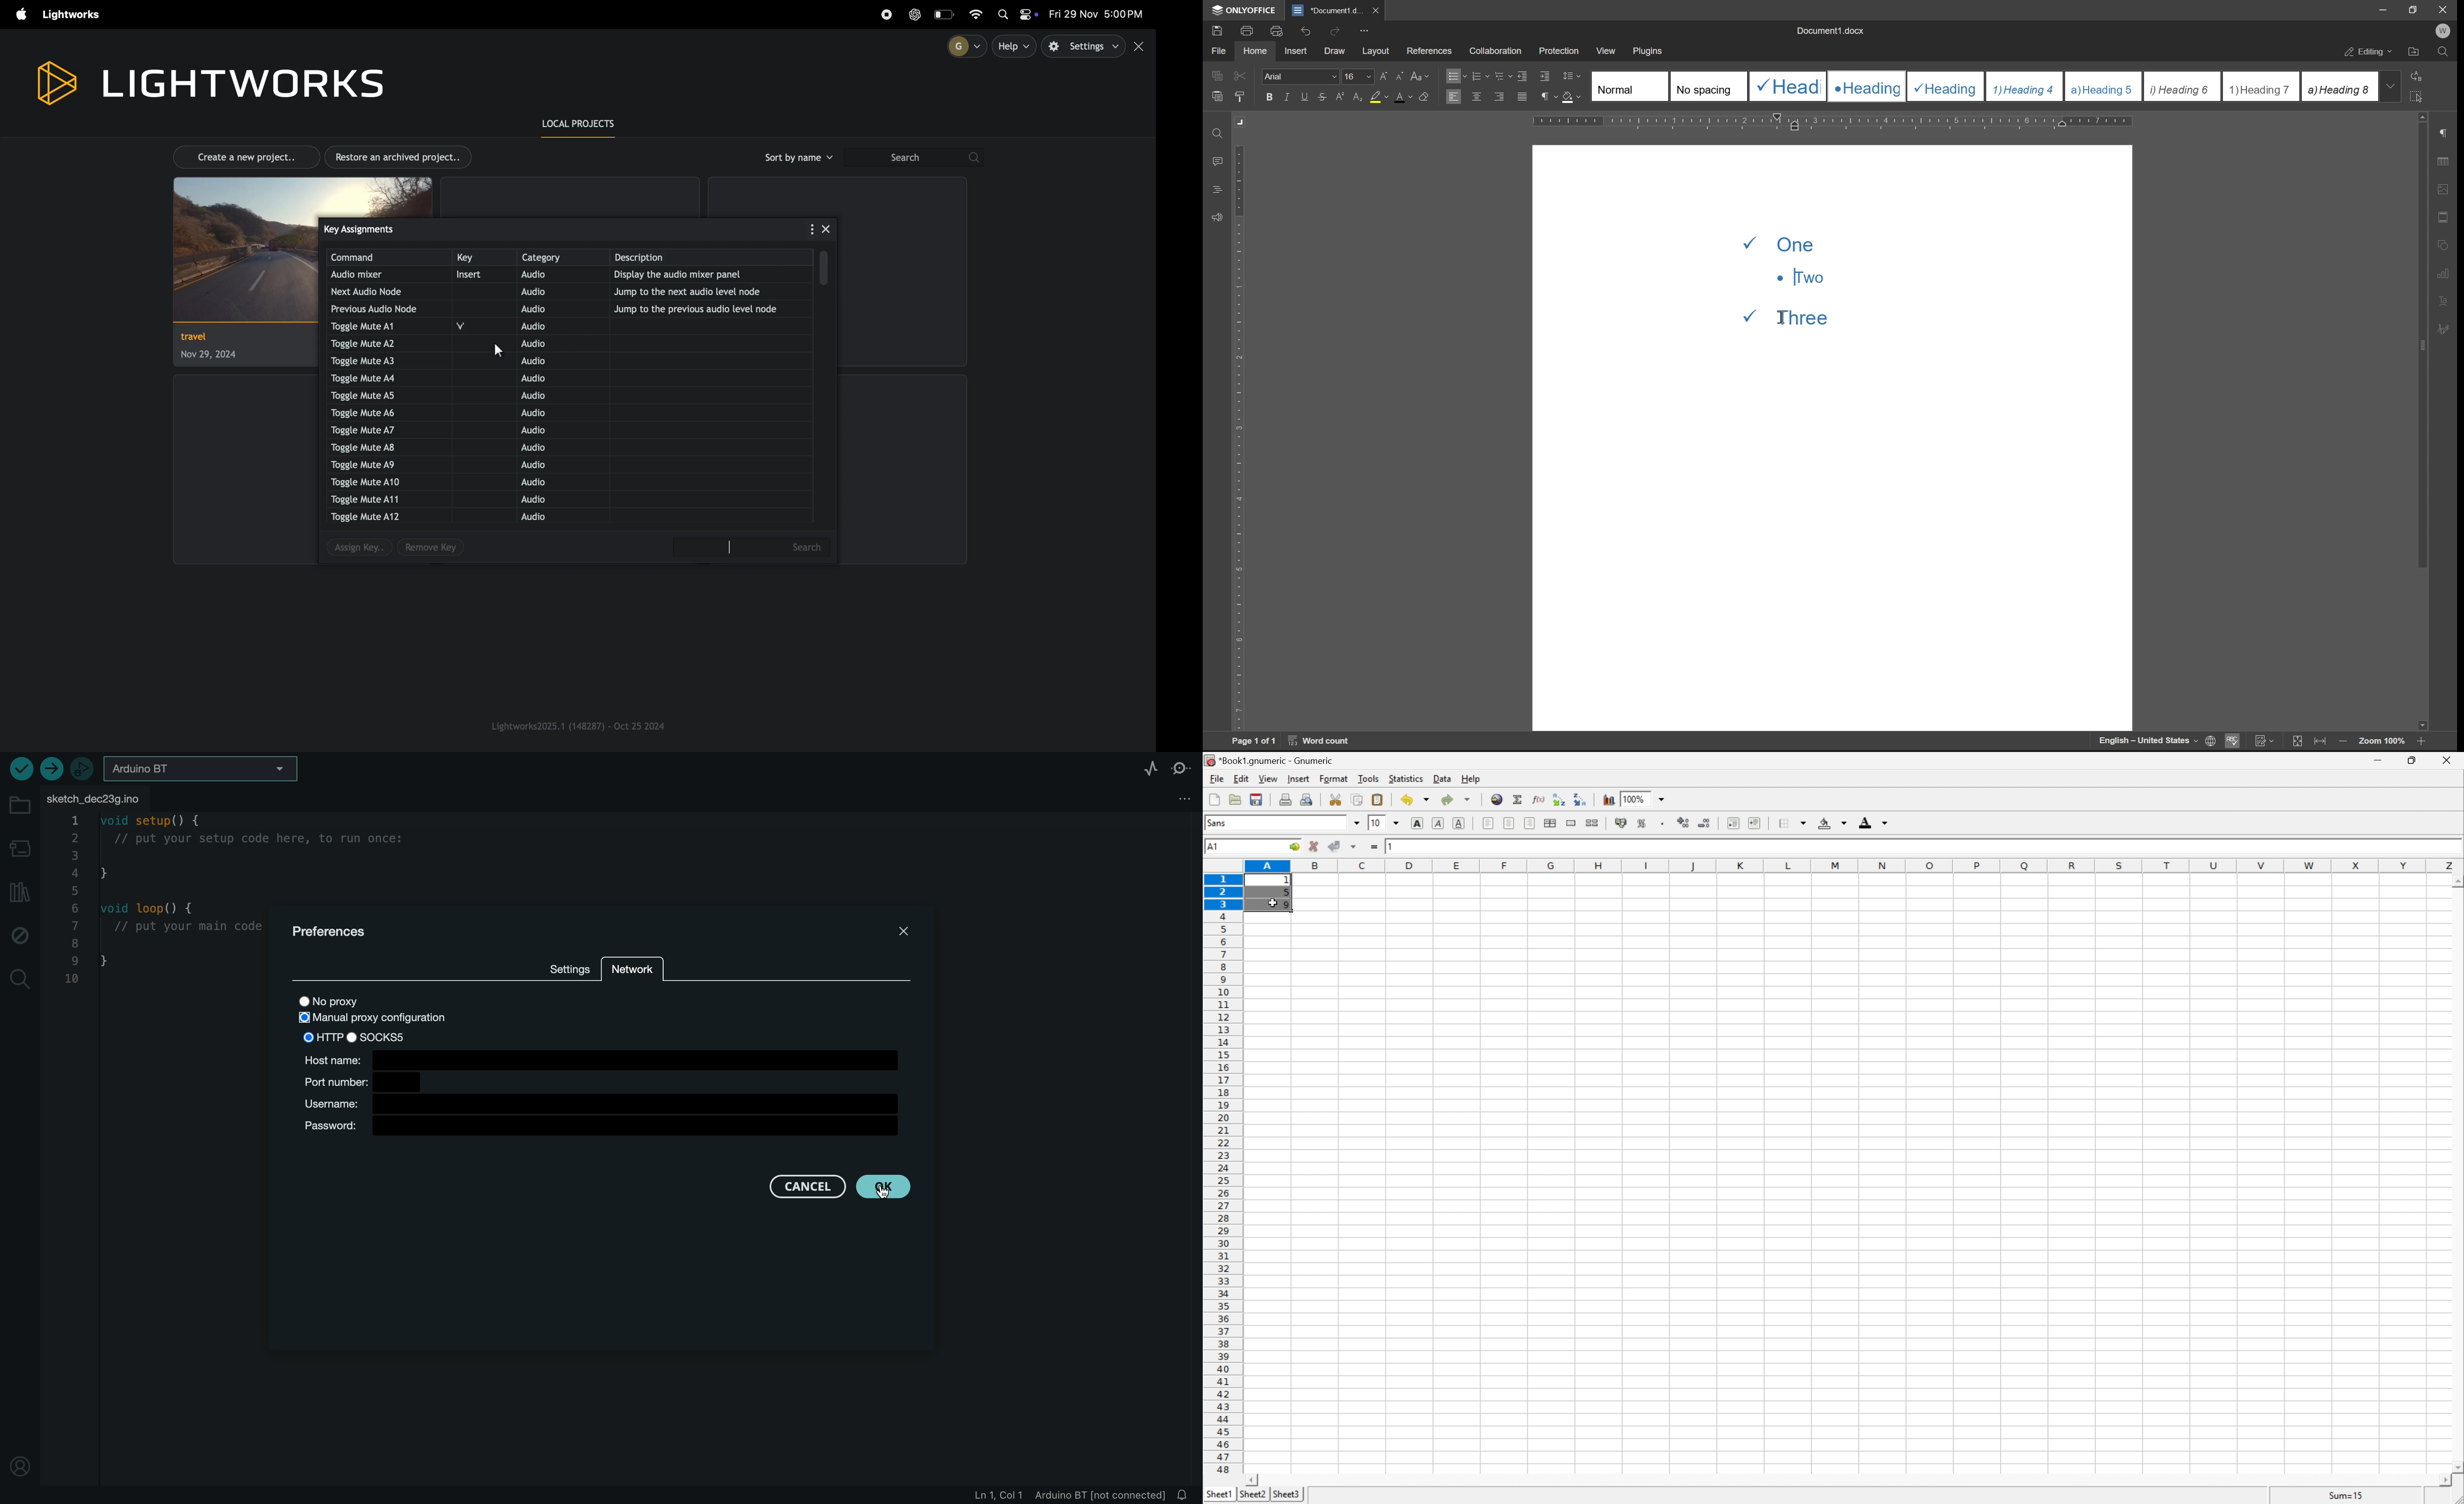 The width and height of the screenshot is (2464, 1512). I want to click on decrement font case, so click(1397, 75).